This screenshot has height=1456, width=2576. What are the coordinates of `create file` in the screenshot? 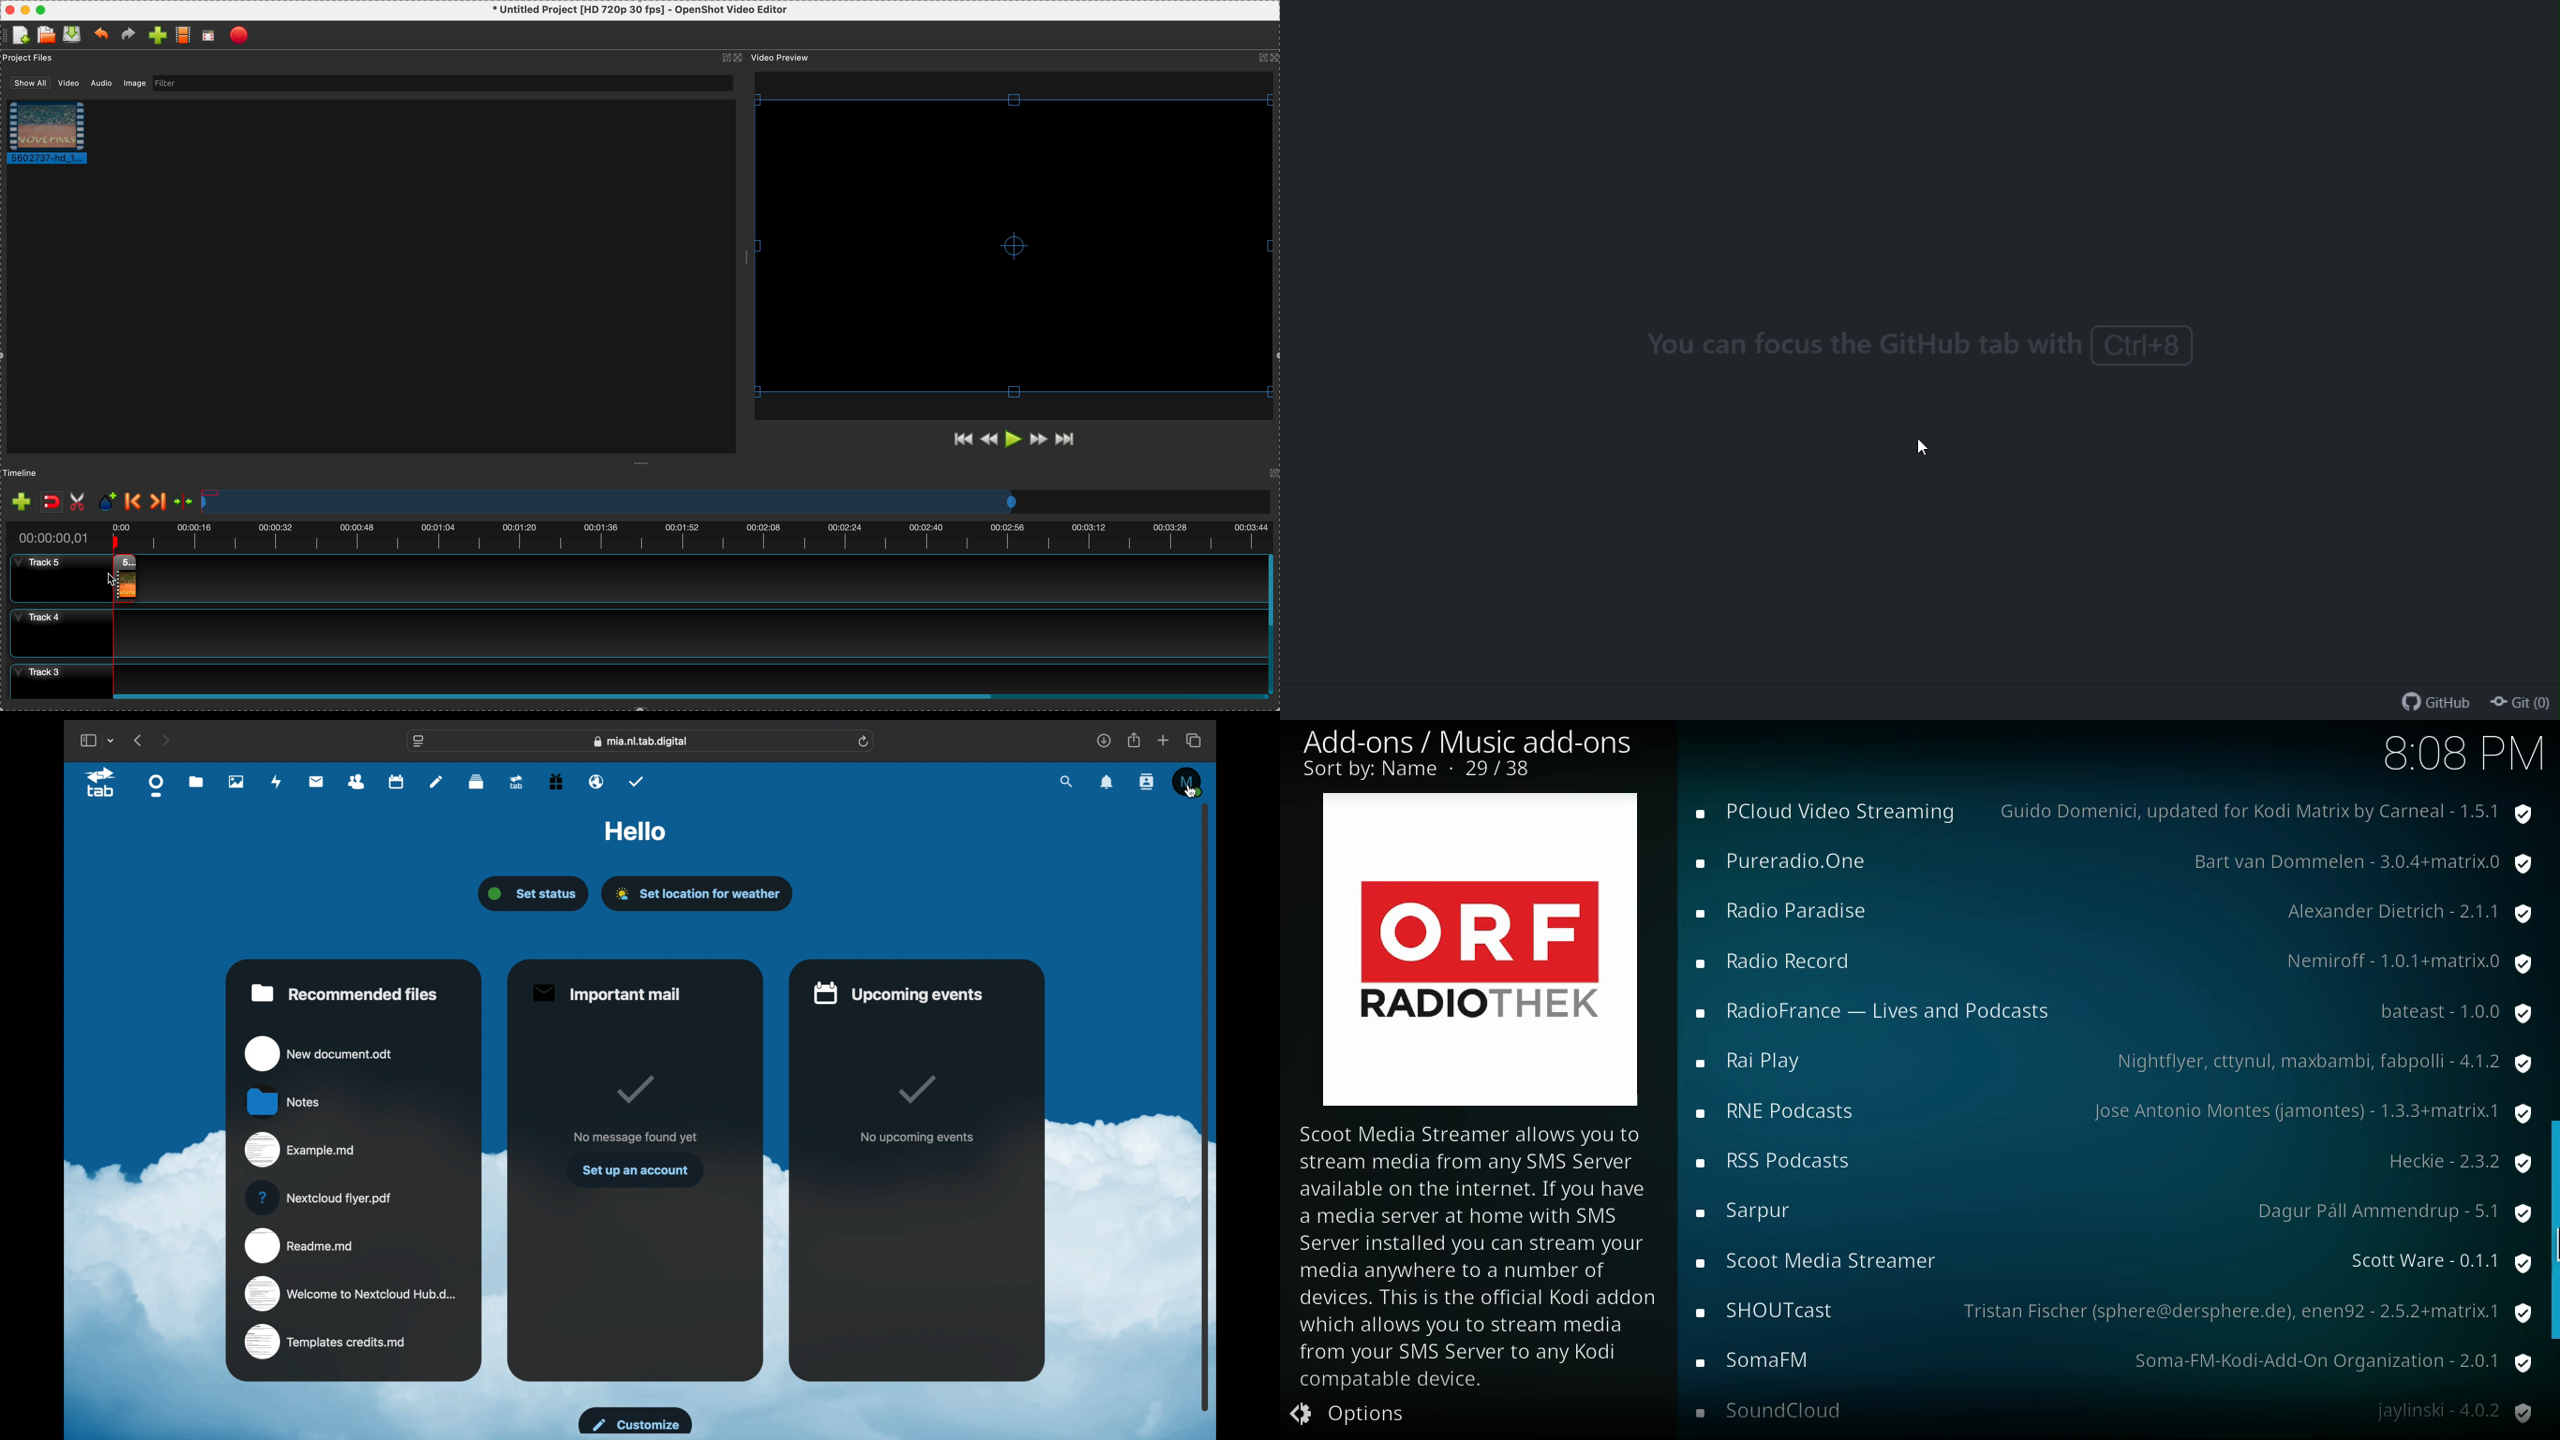 It's located at (18, 35).